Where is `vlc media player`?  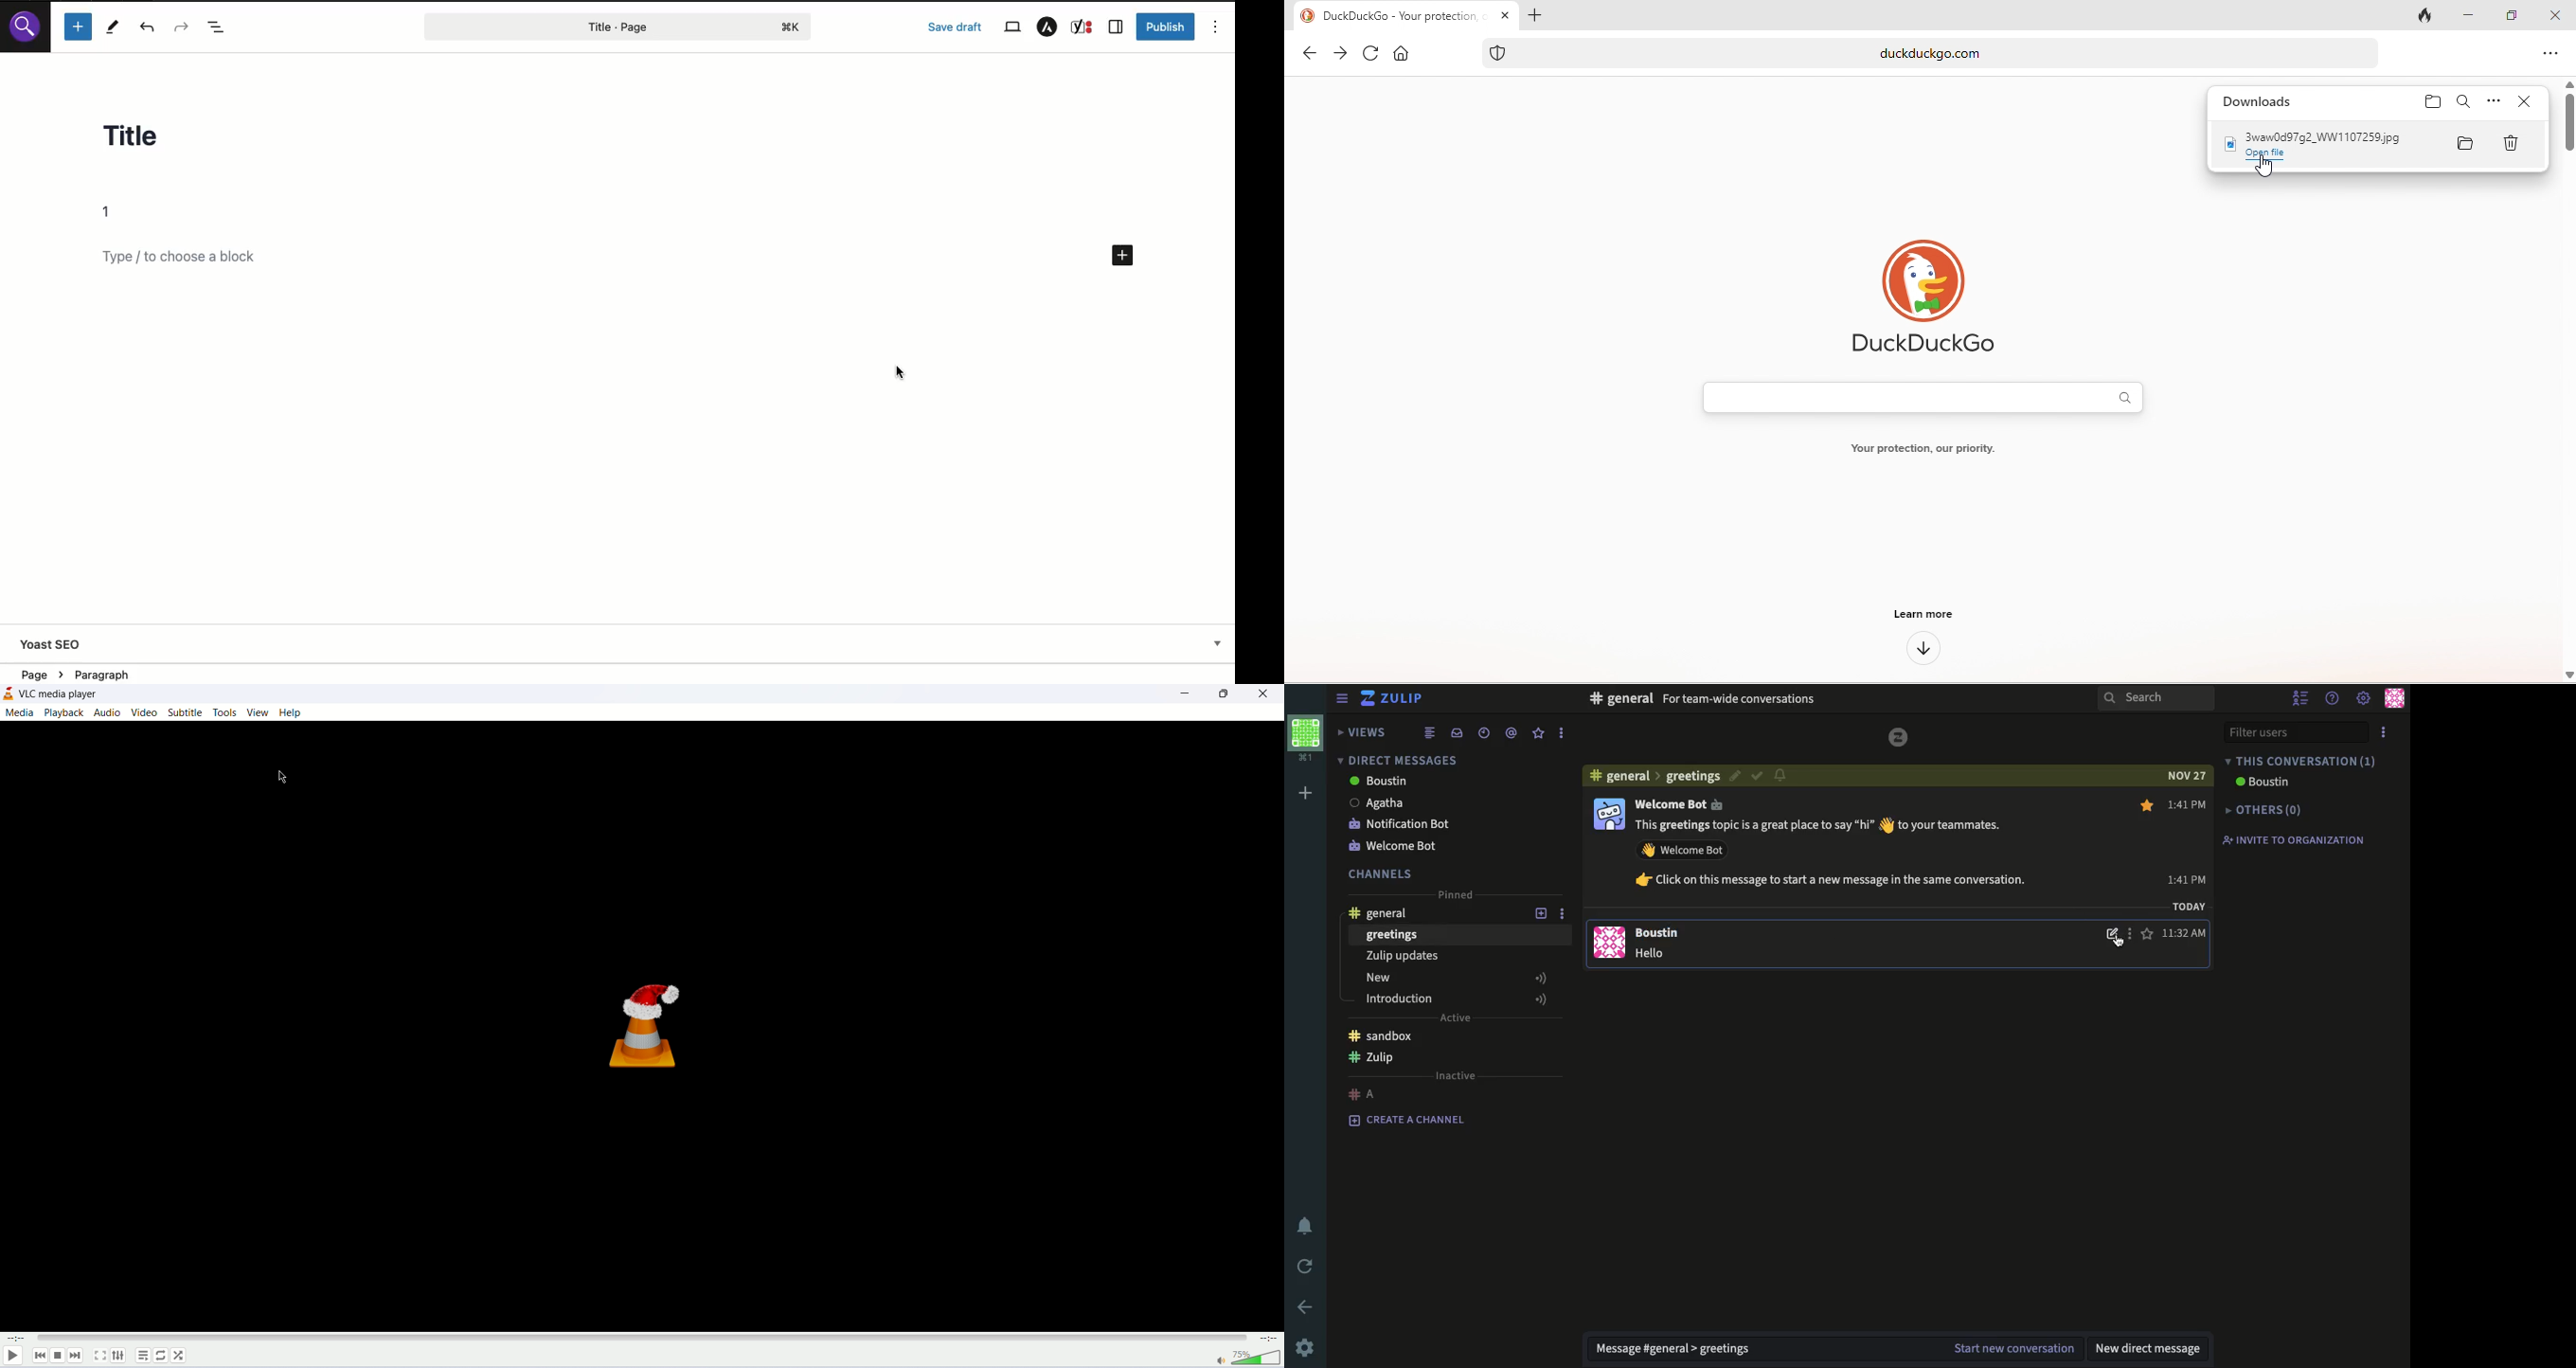
vlc media player is located at coordinates (62, 694).